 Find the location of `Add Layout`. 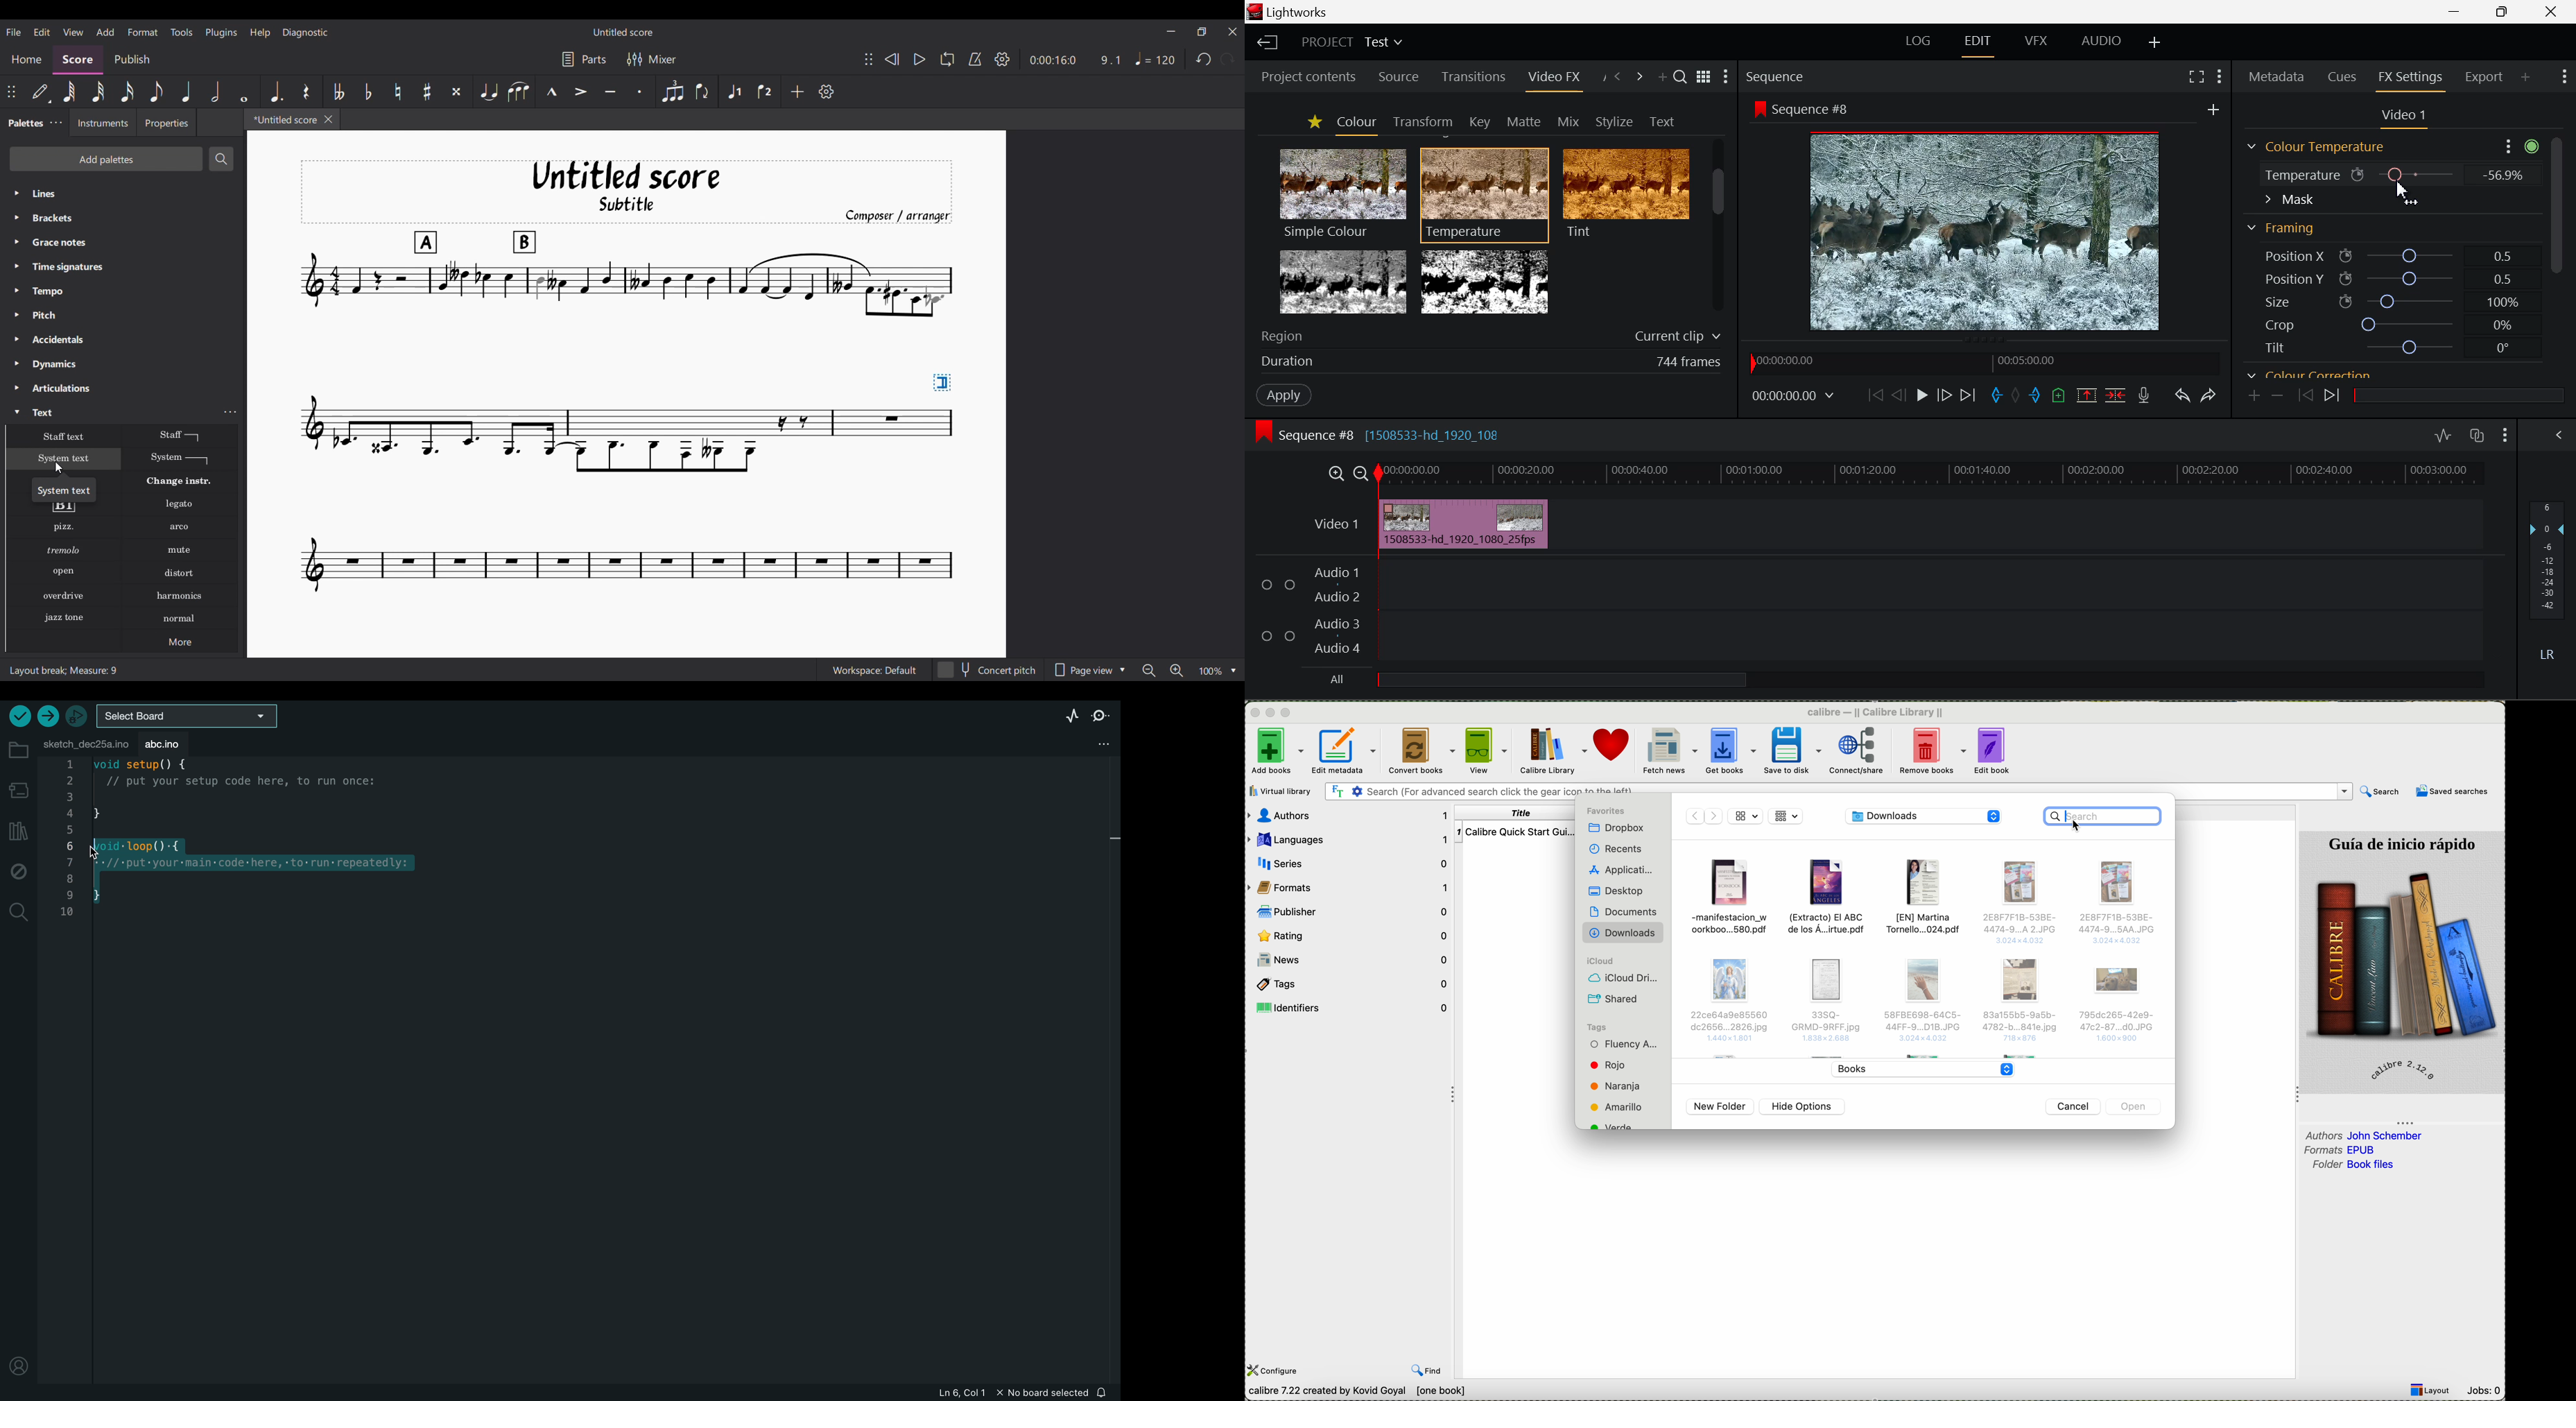

Add Layout is located at coordinates (2154, 42).